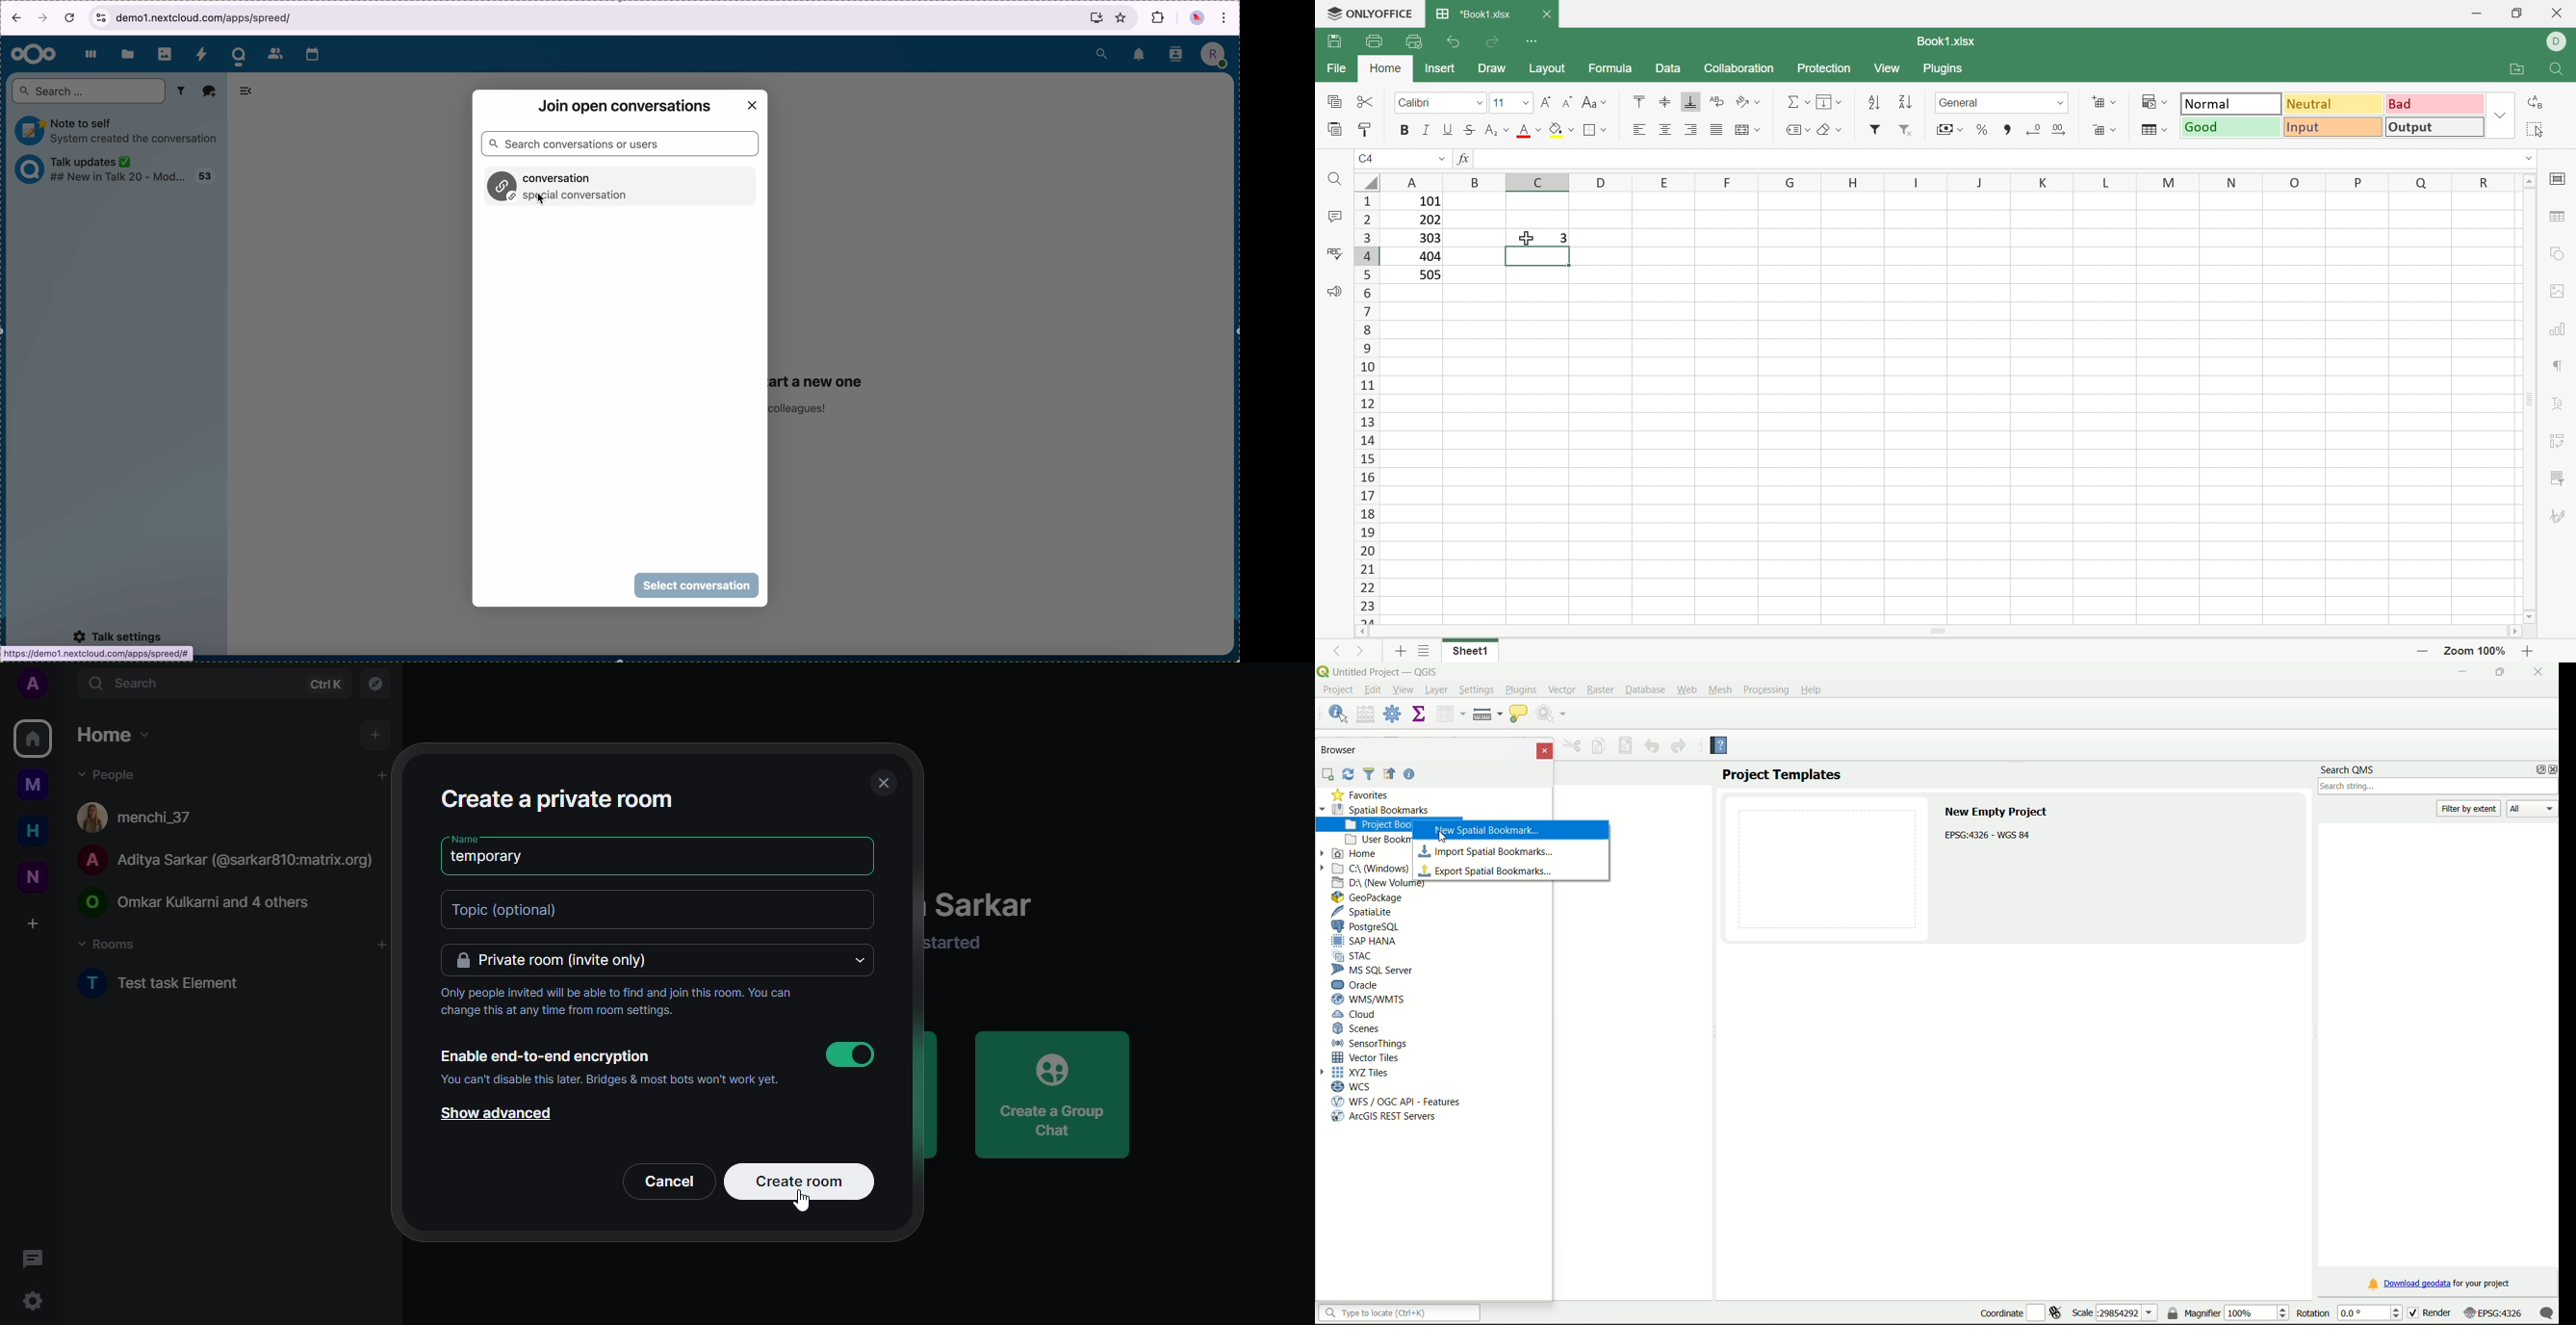 The width and height of the screenshot is (2576, 1344). I want to click on cursor, so click(811, 1205).